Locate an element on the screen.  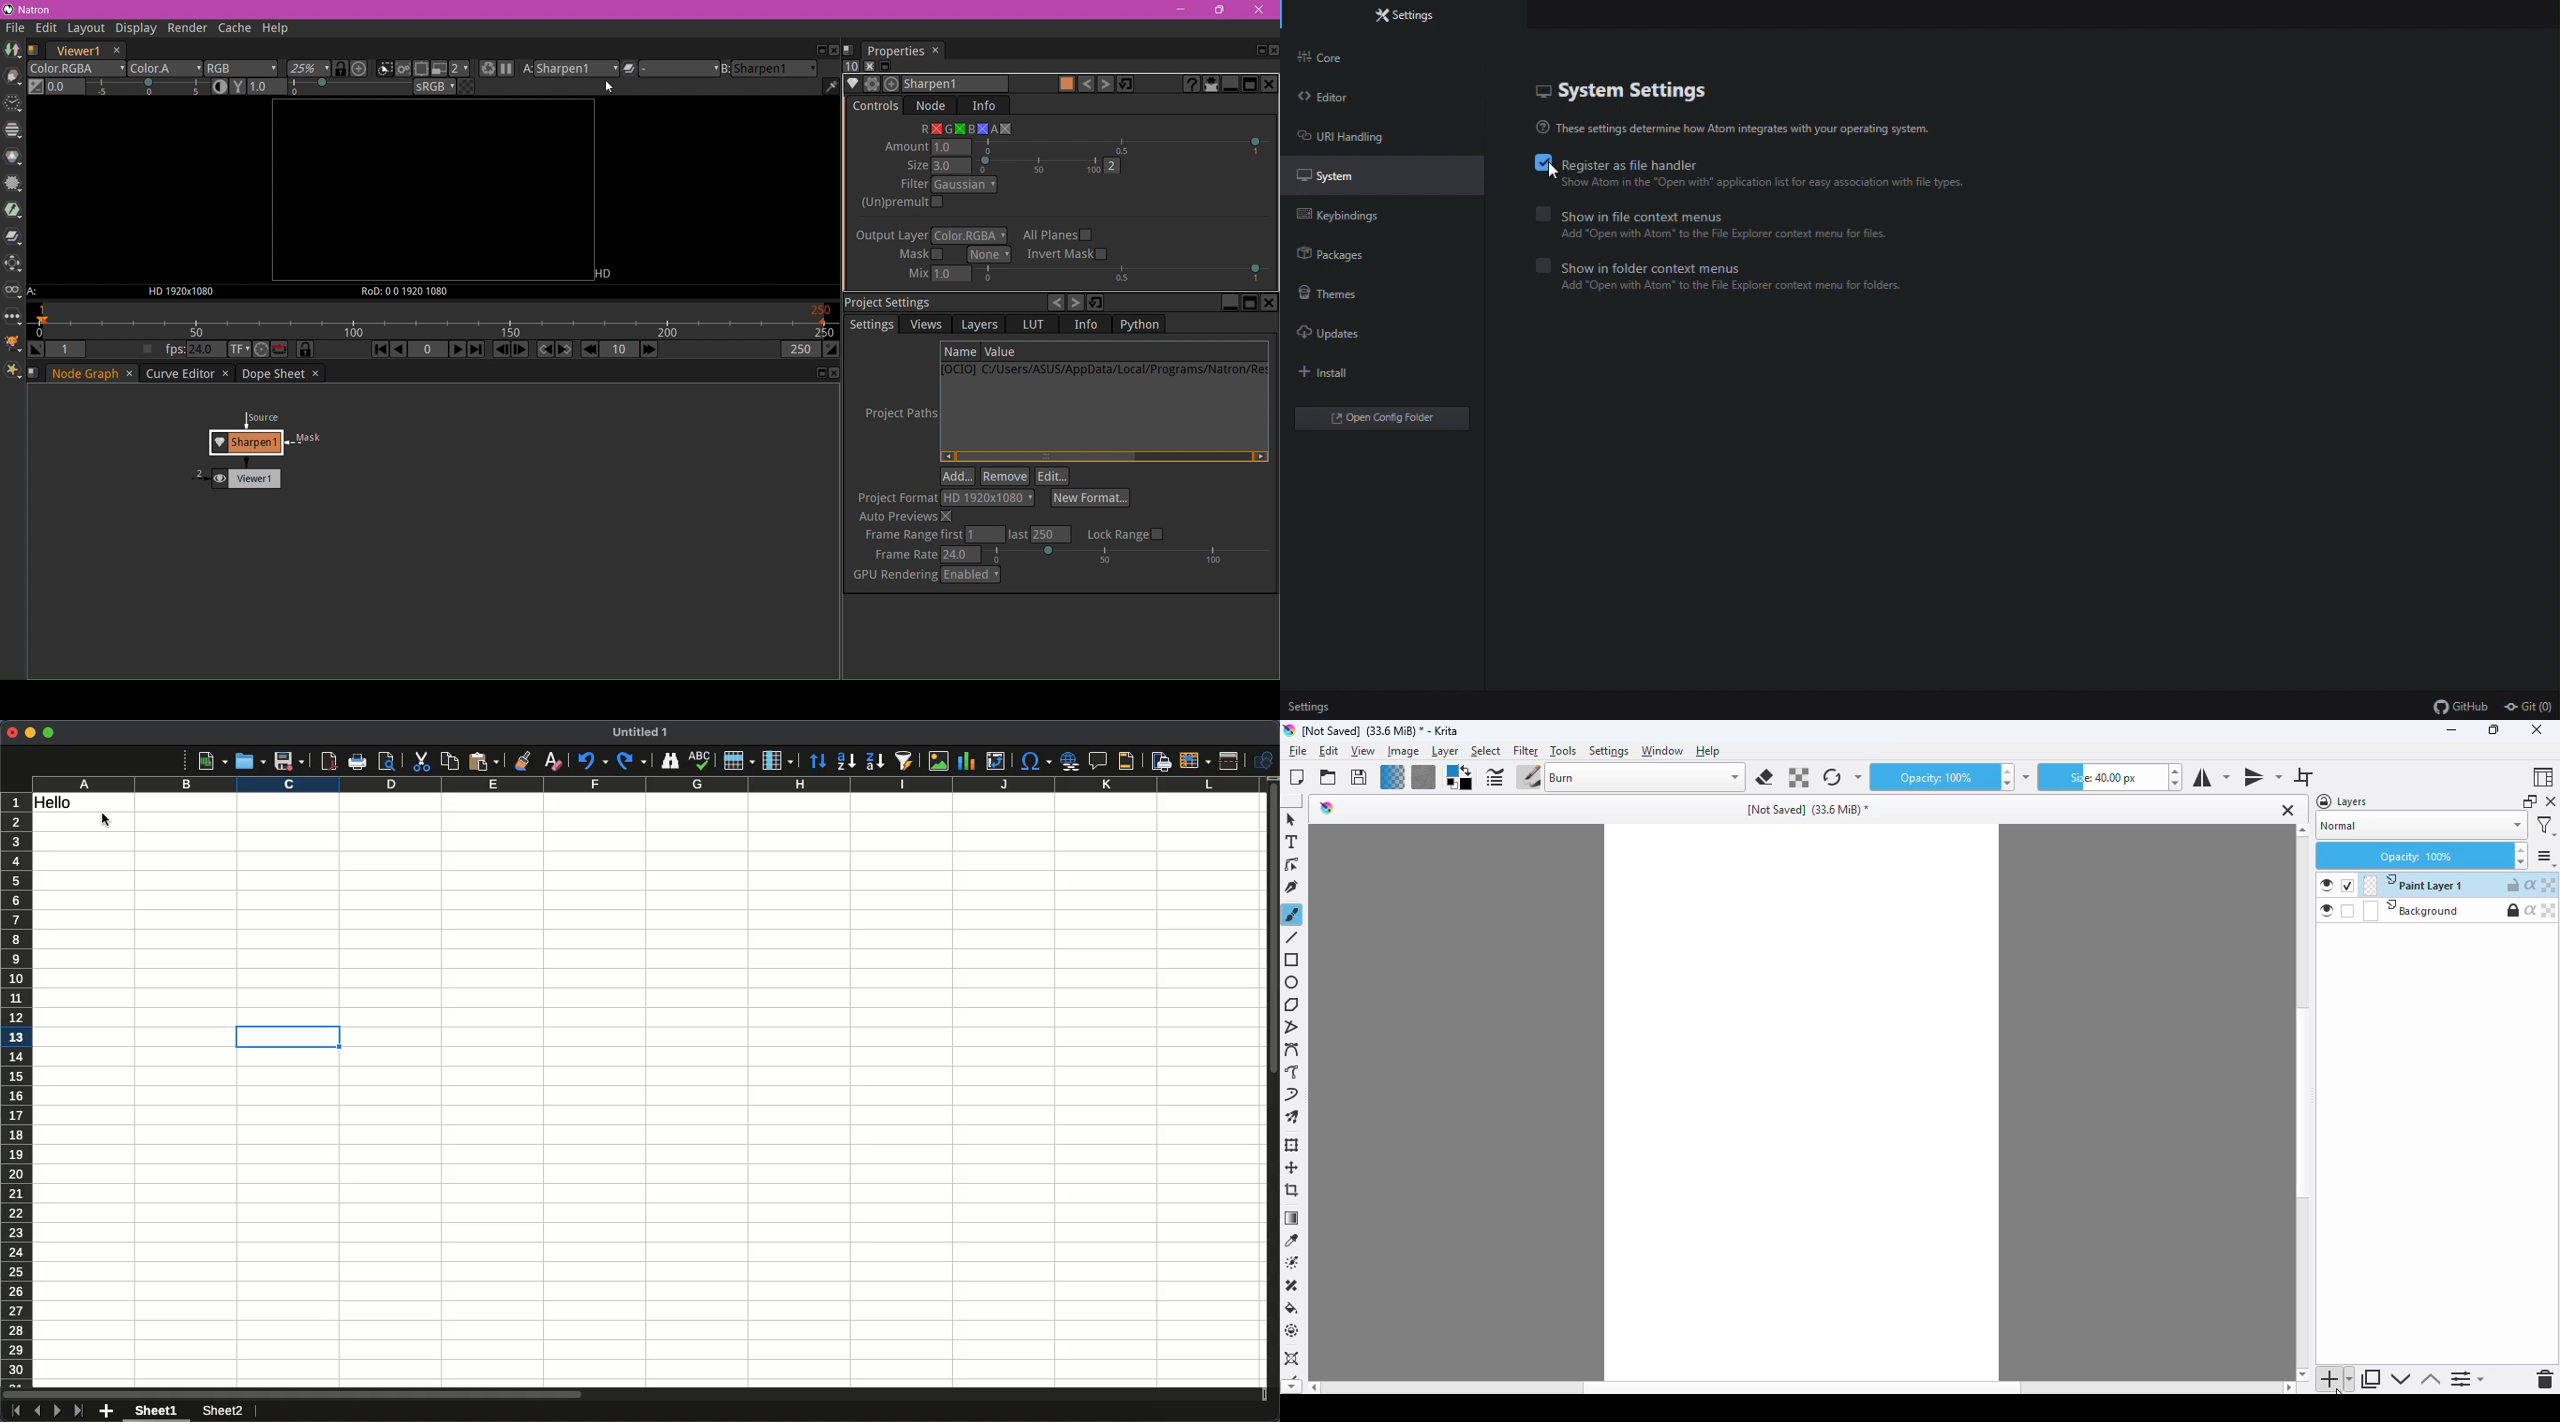
Zoom applied to the image on the viewer is located at coordinates (309, 69).